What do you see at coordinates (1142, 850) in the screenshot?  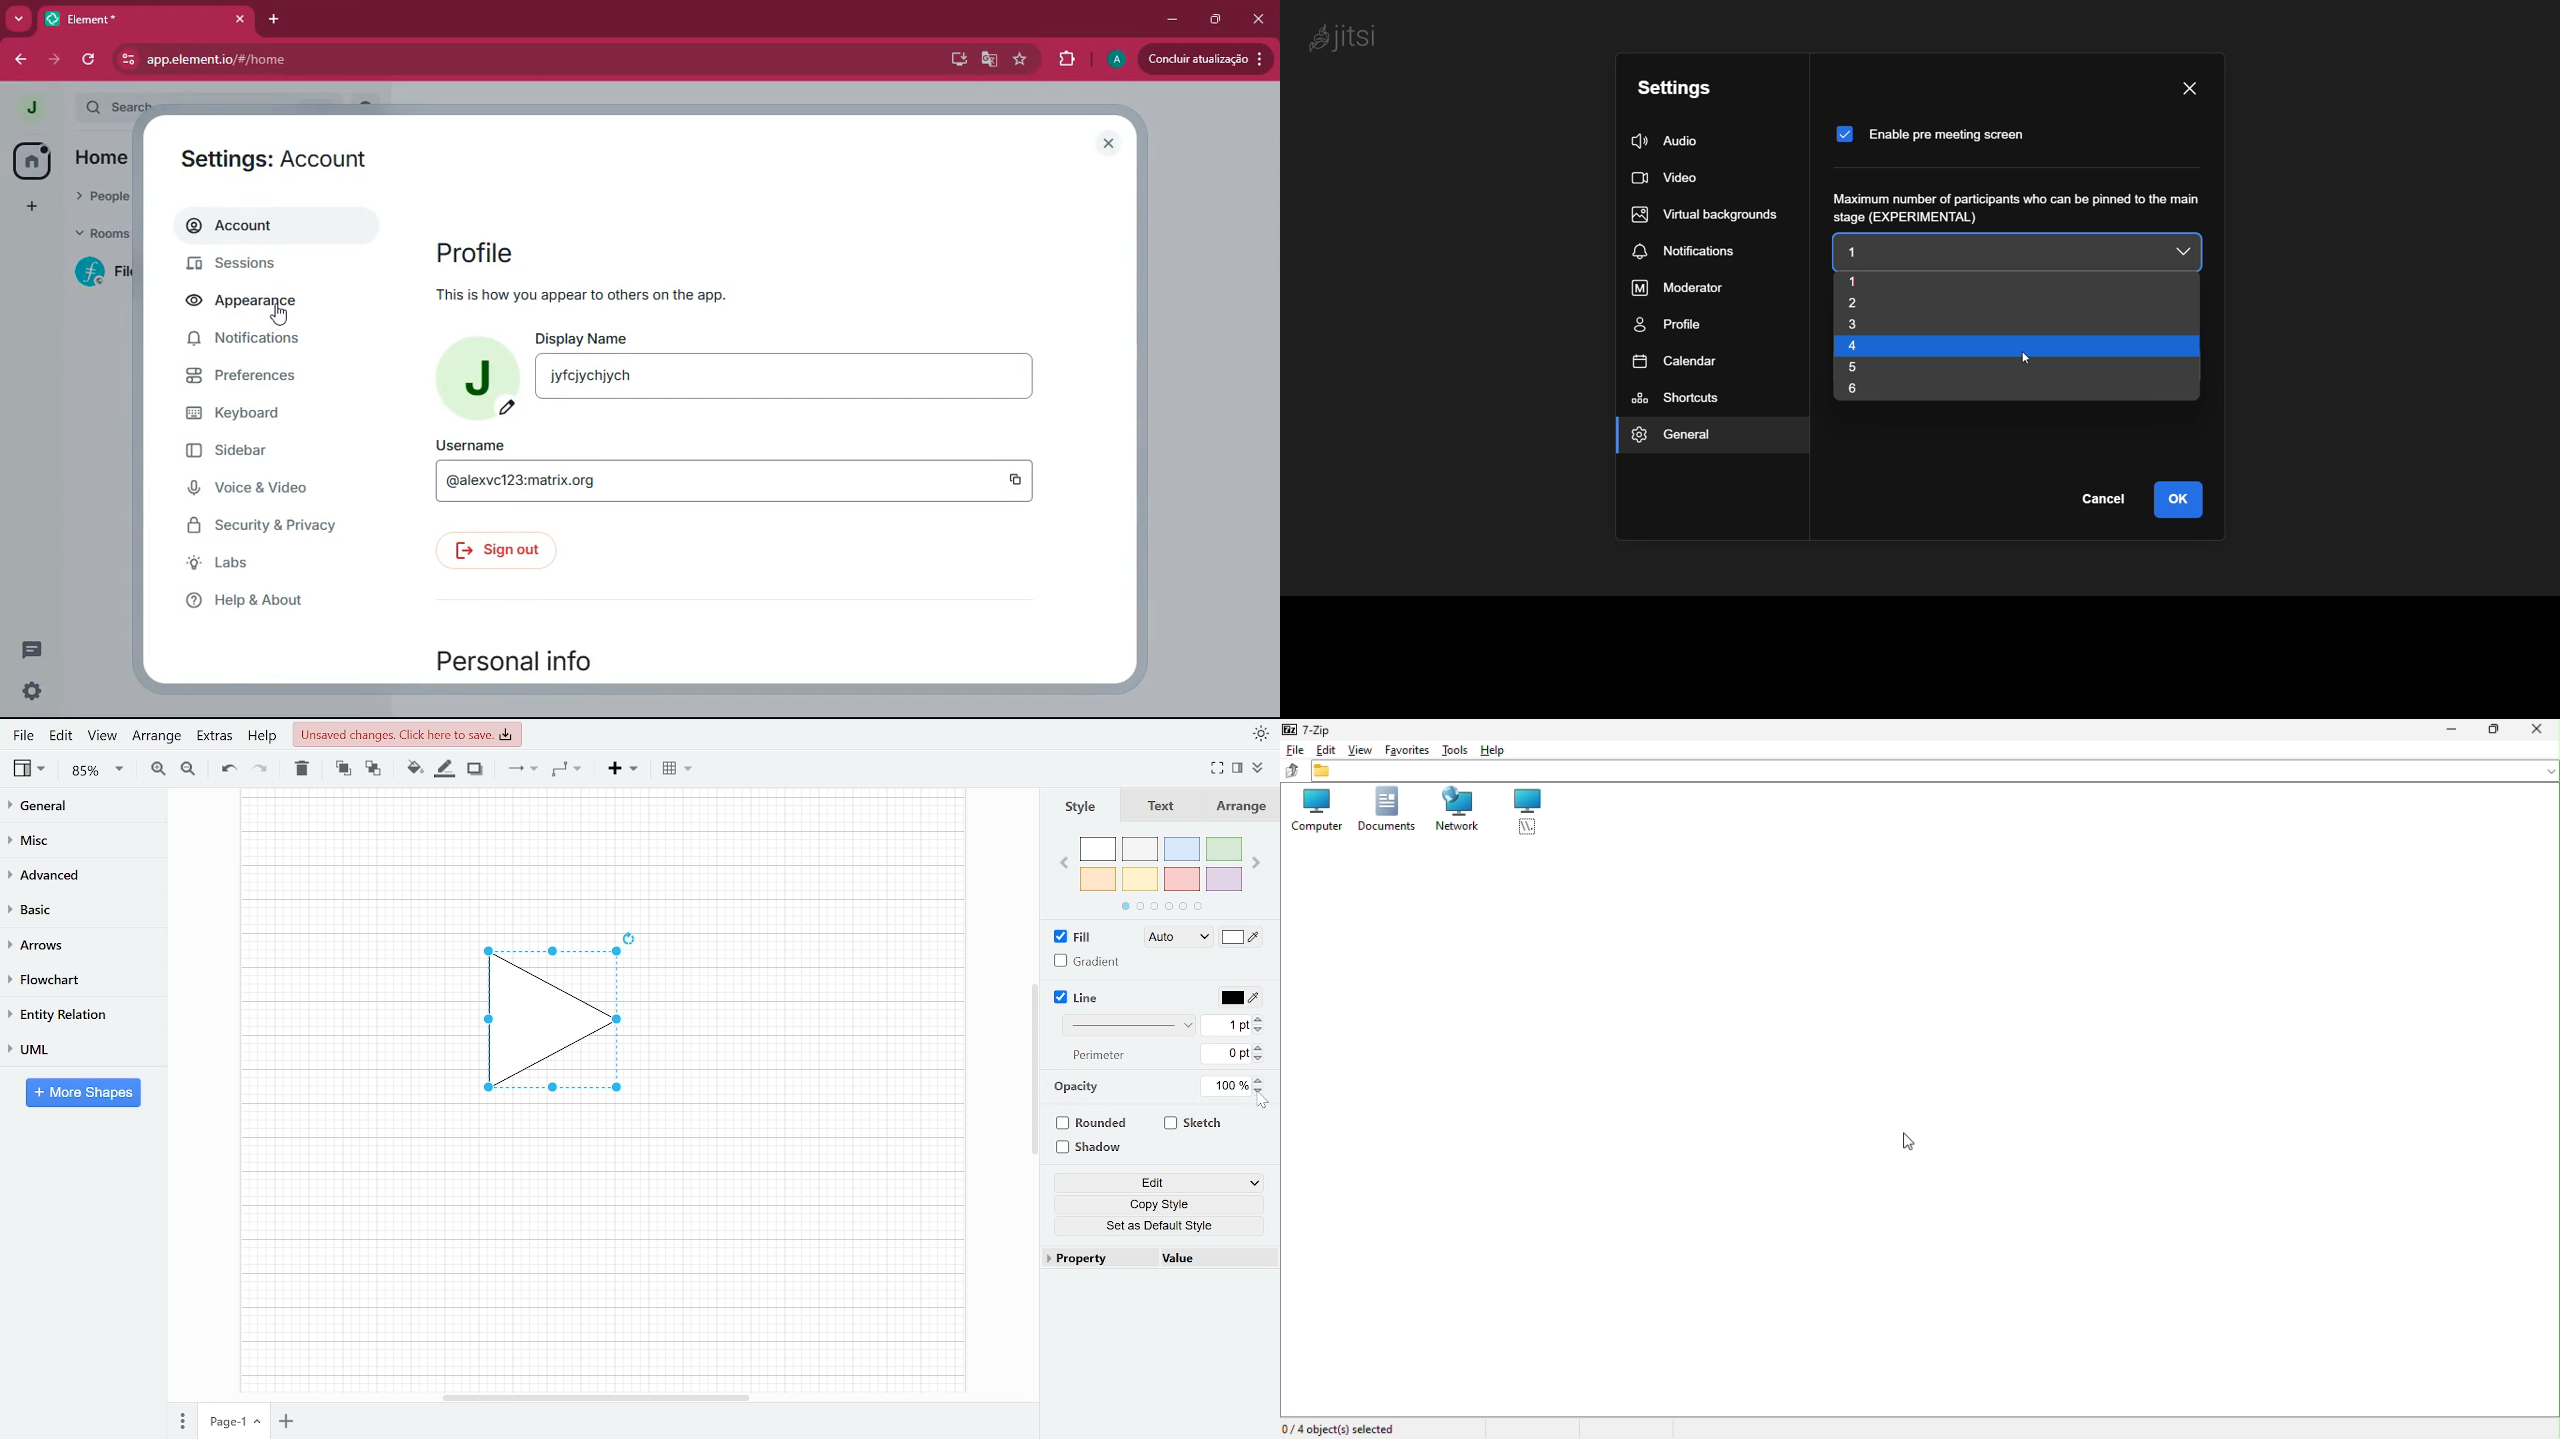 I see `ash` at bounding box center [1142, 850].